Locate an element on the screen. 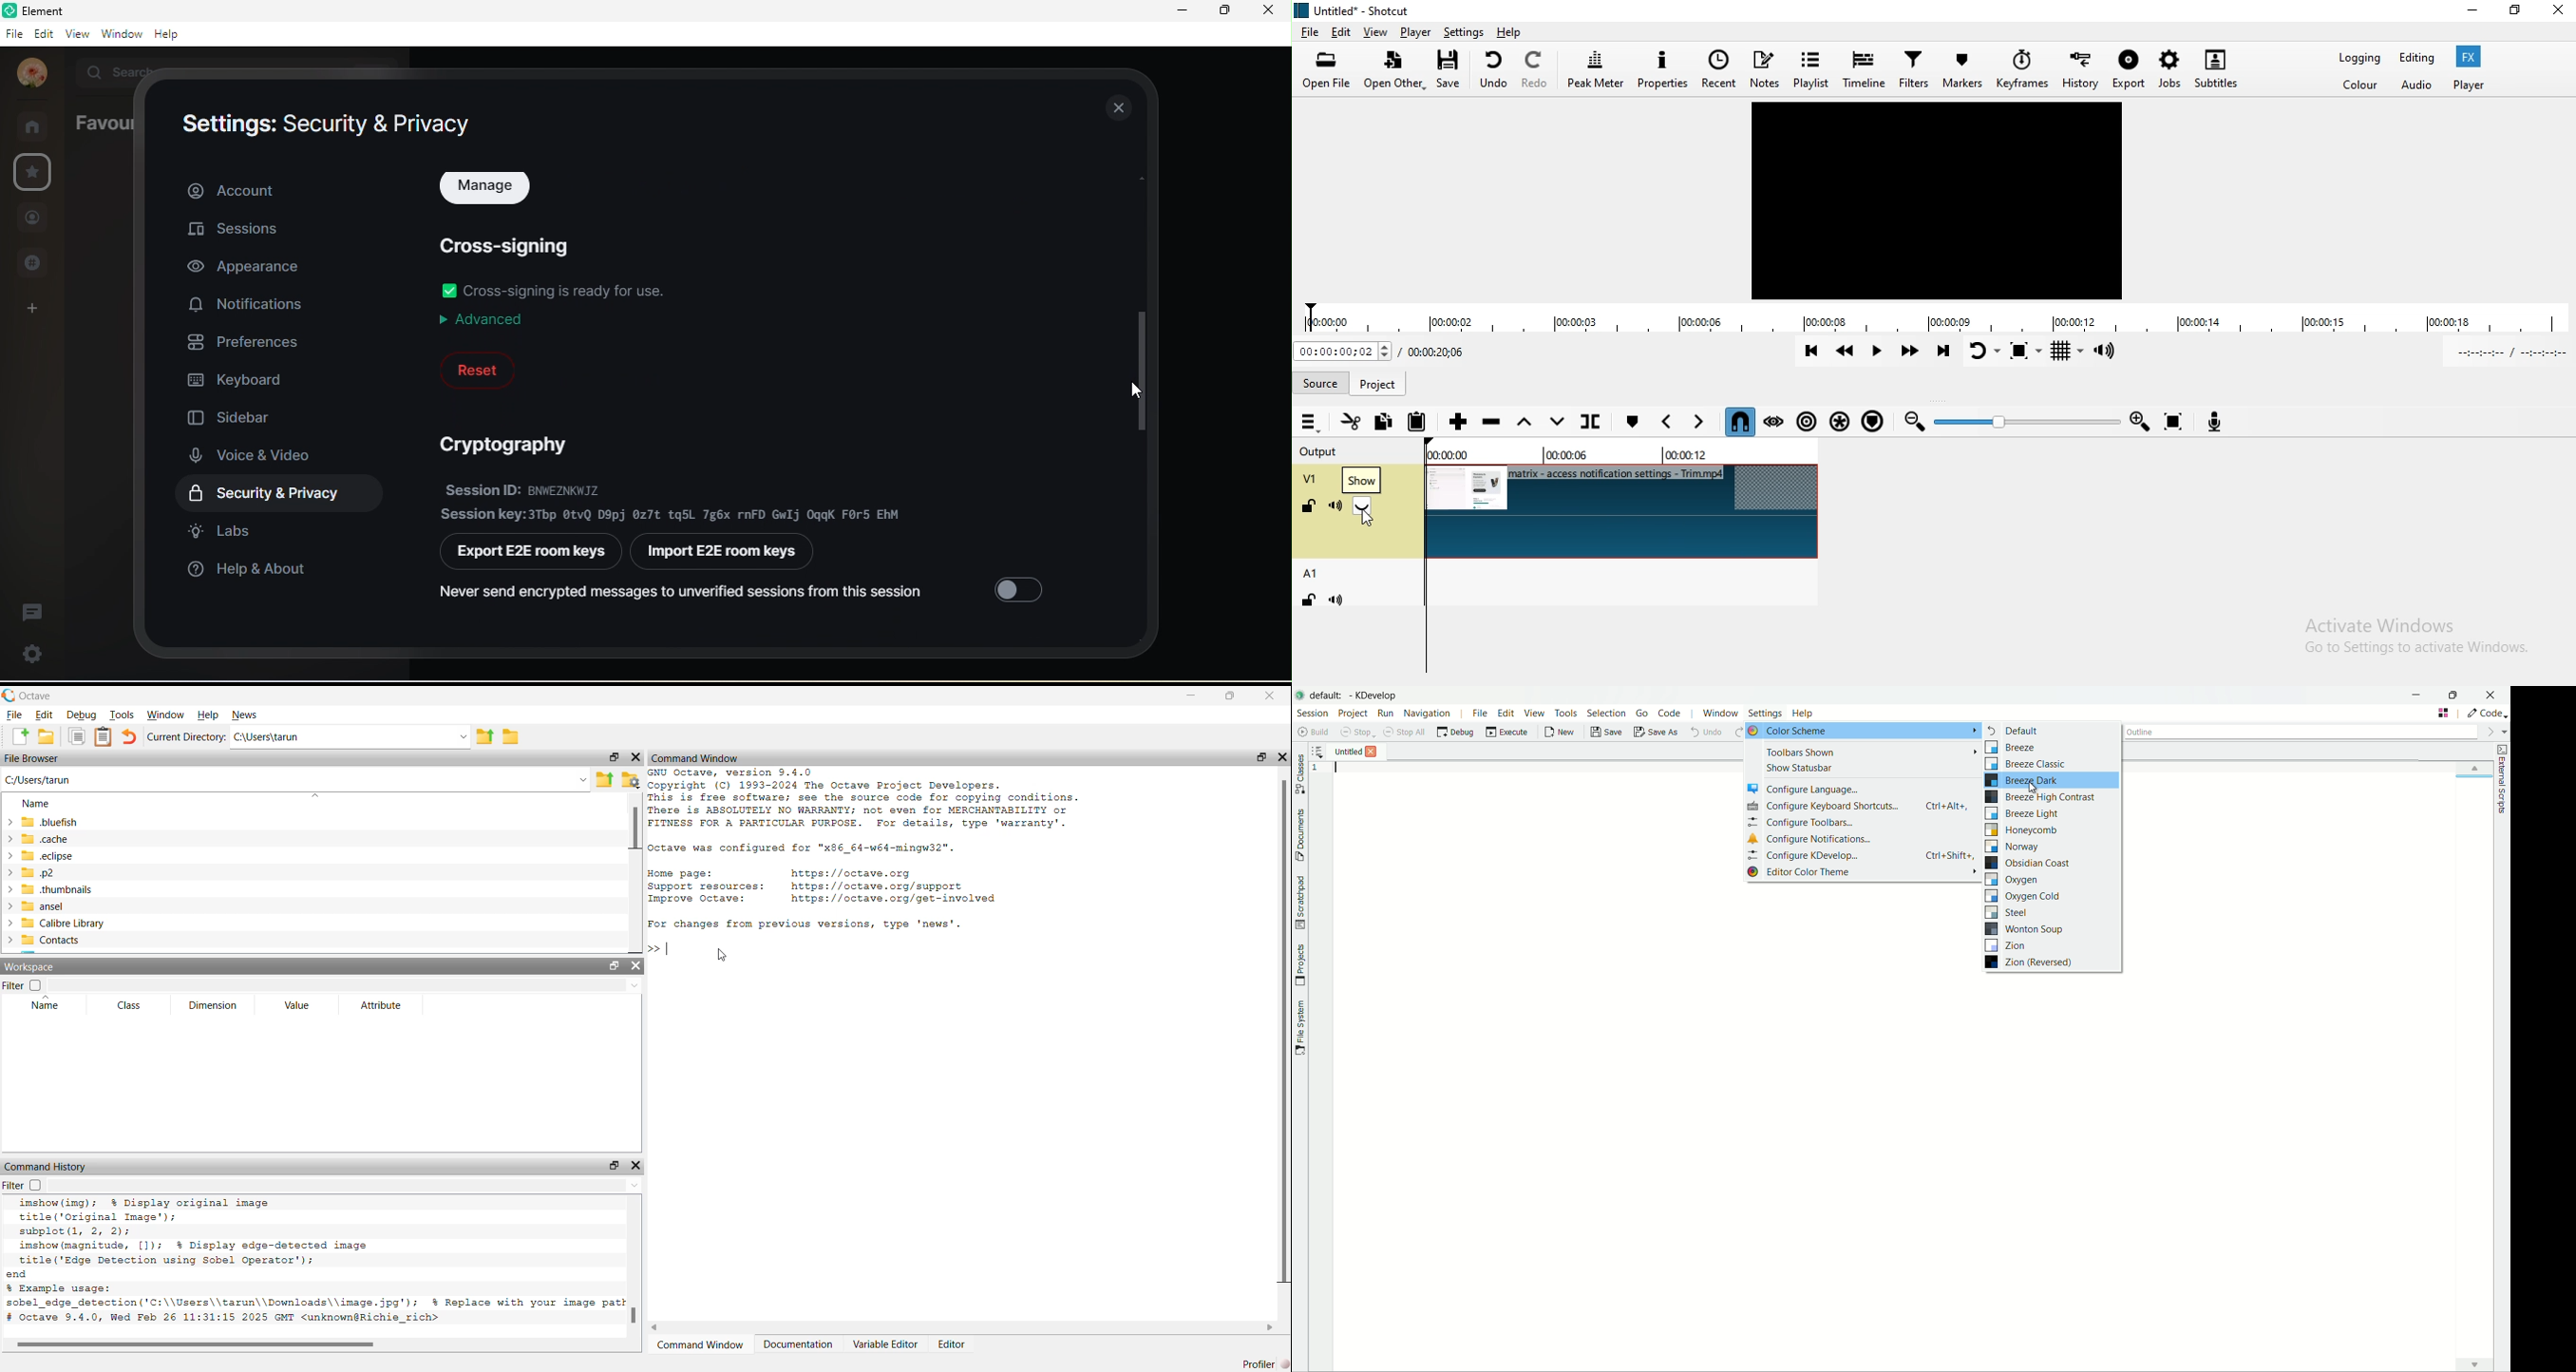  Play quickly forward is located at coordinates (1911, 352).